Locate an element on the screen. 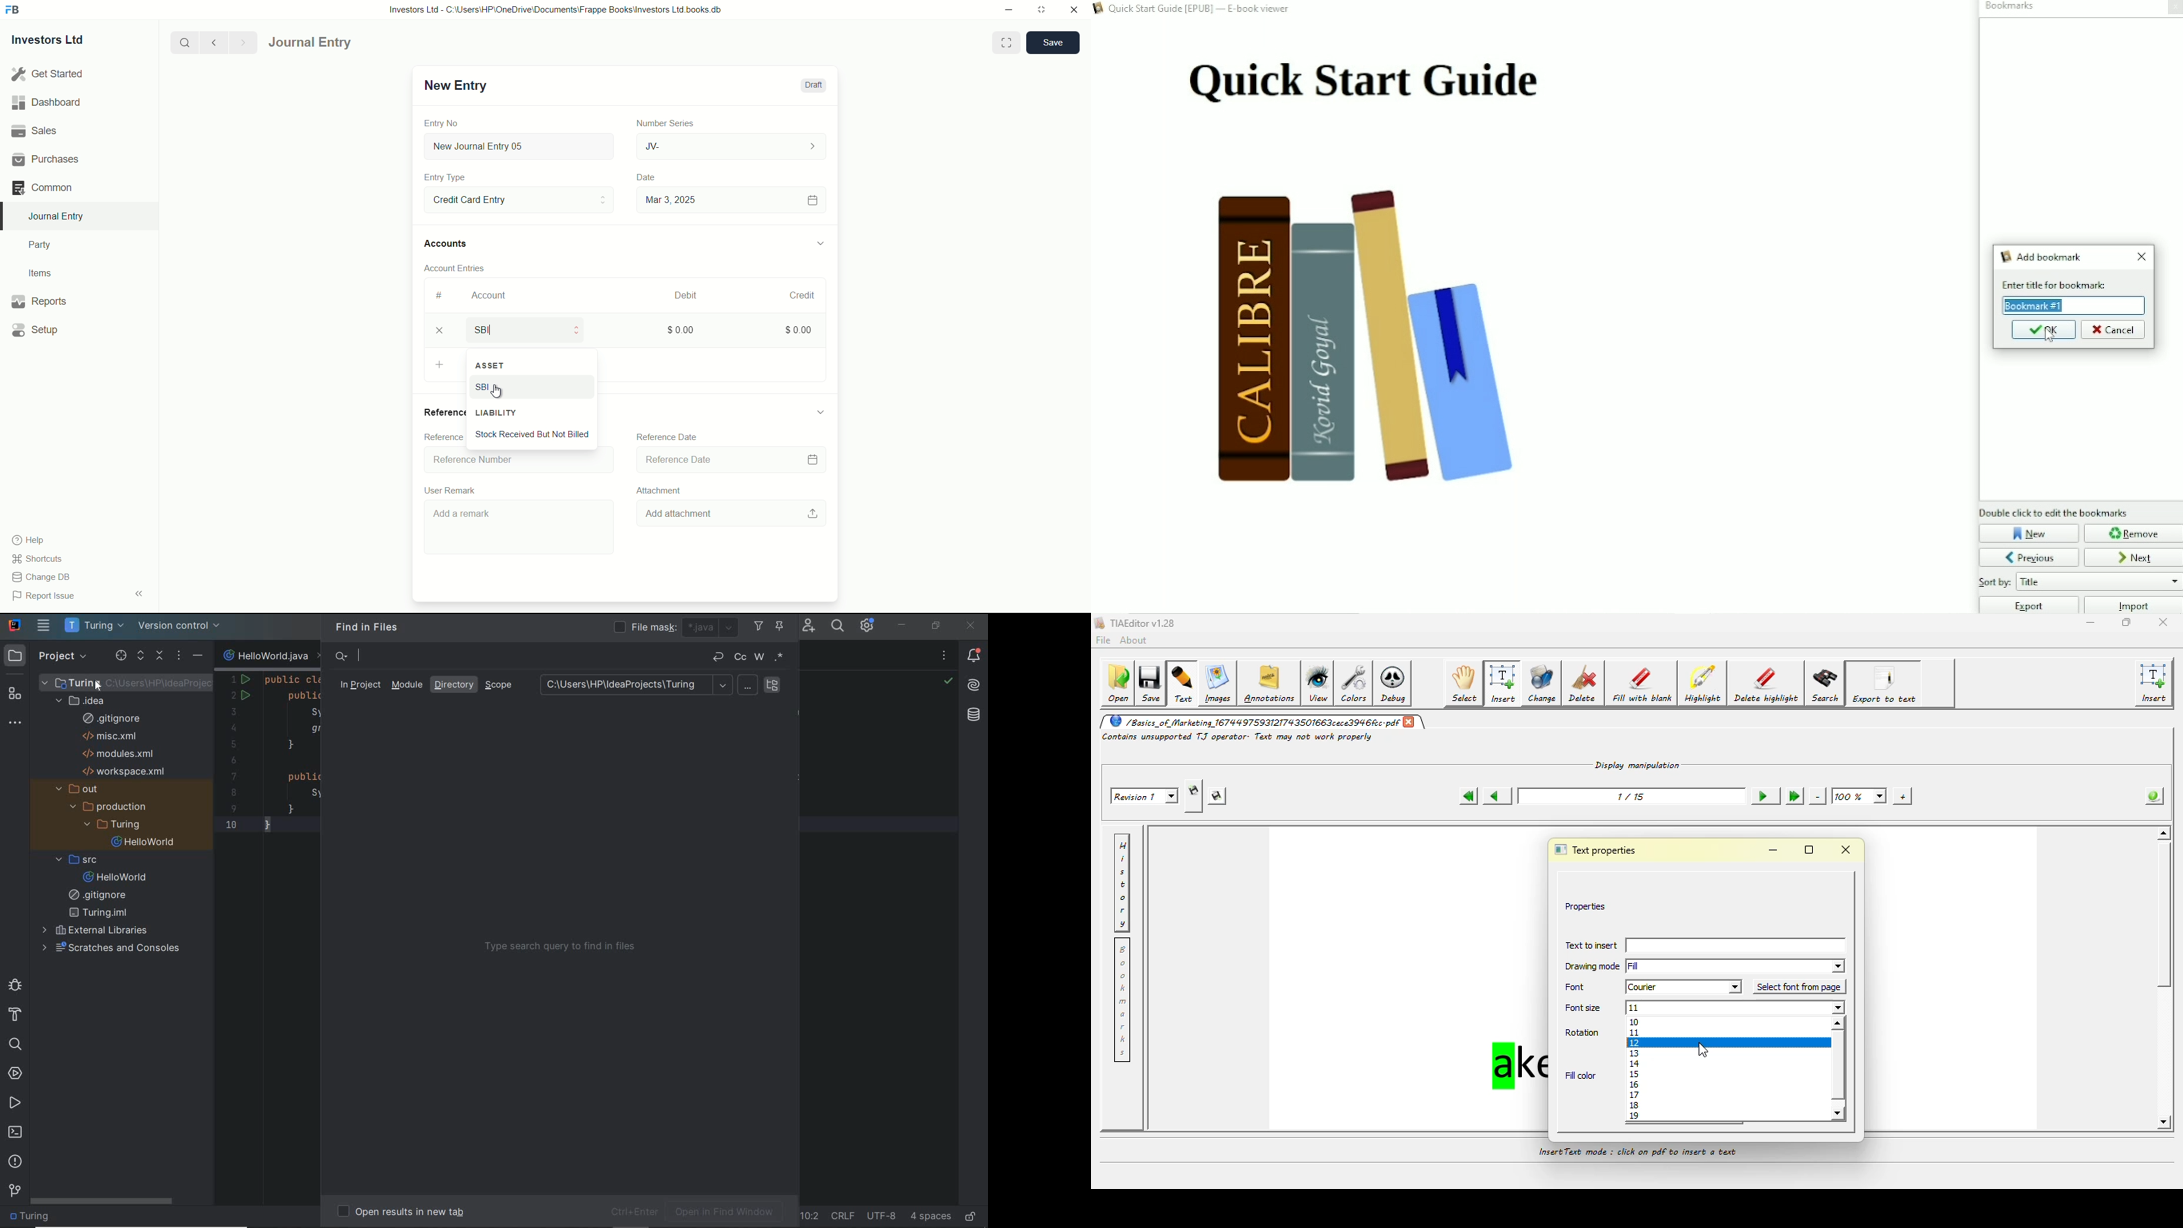 The image size is (2184, 1232). production is located at coordinates (112, 807).